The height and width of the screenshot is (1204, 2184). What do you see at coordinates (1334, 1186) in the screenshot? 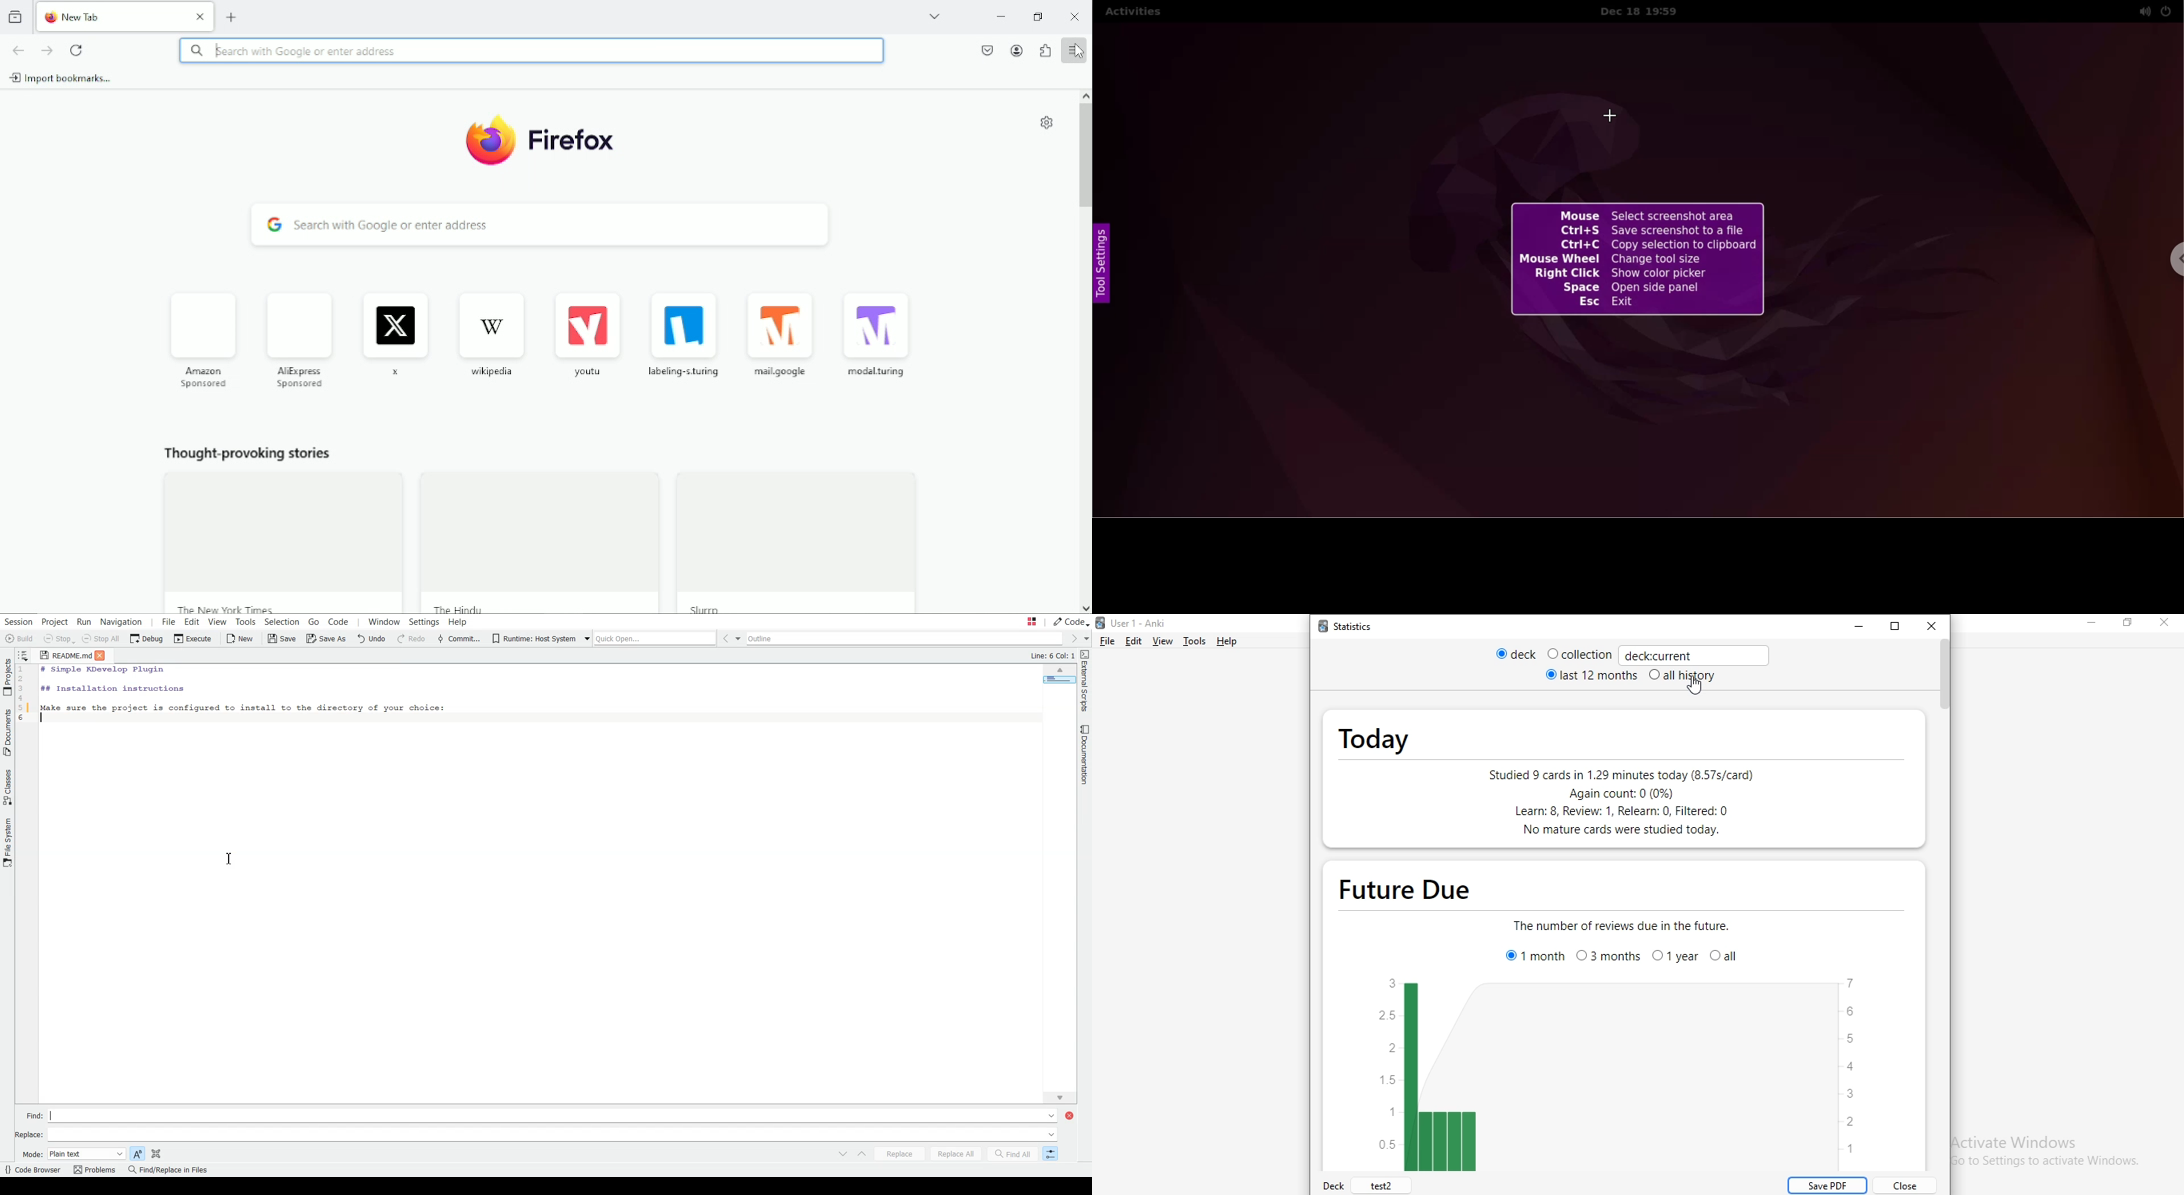
I see `deck` at bounding box center [1334, 1186].